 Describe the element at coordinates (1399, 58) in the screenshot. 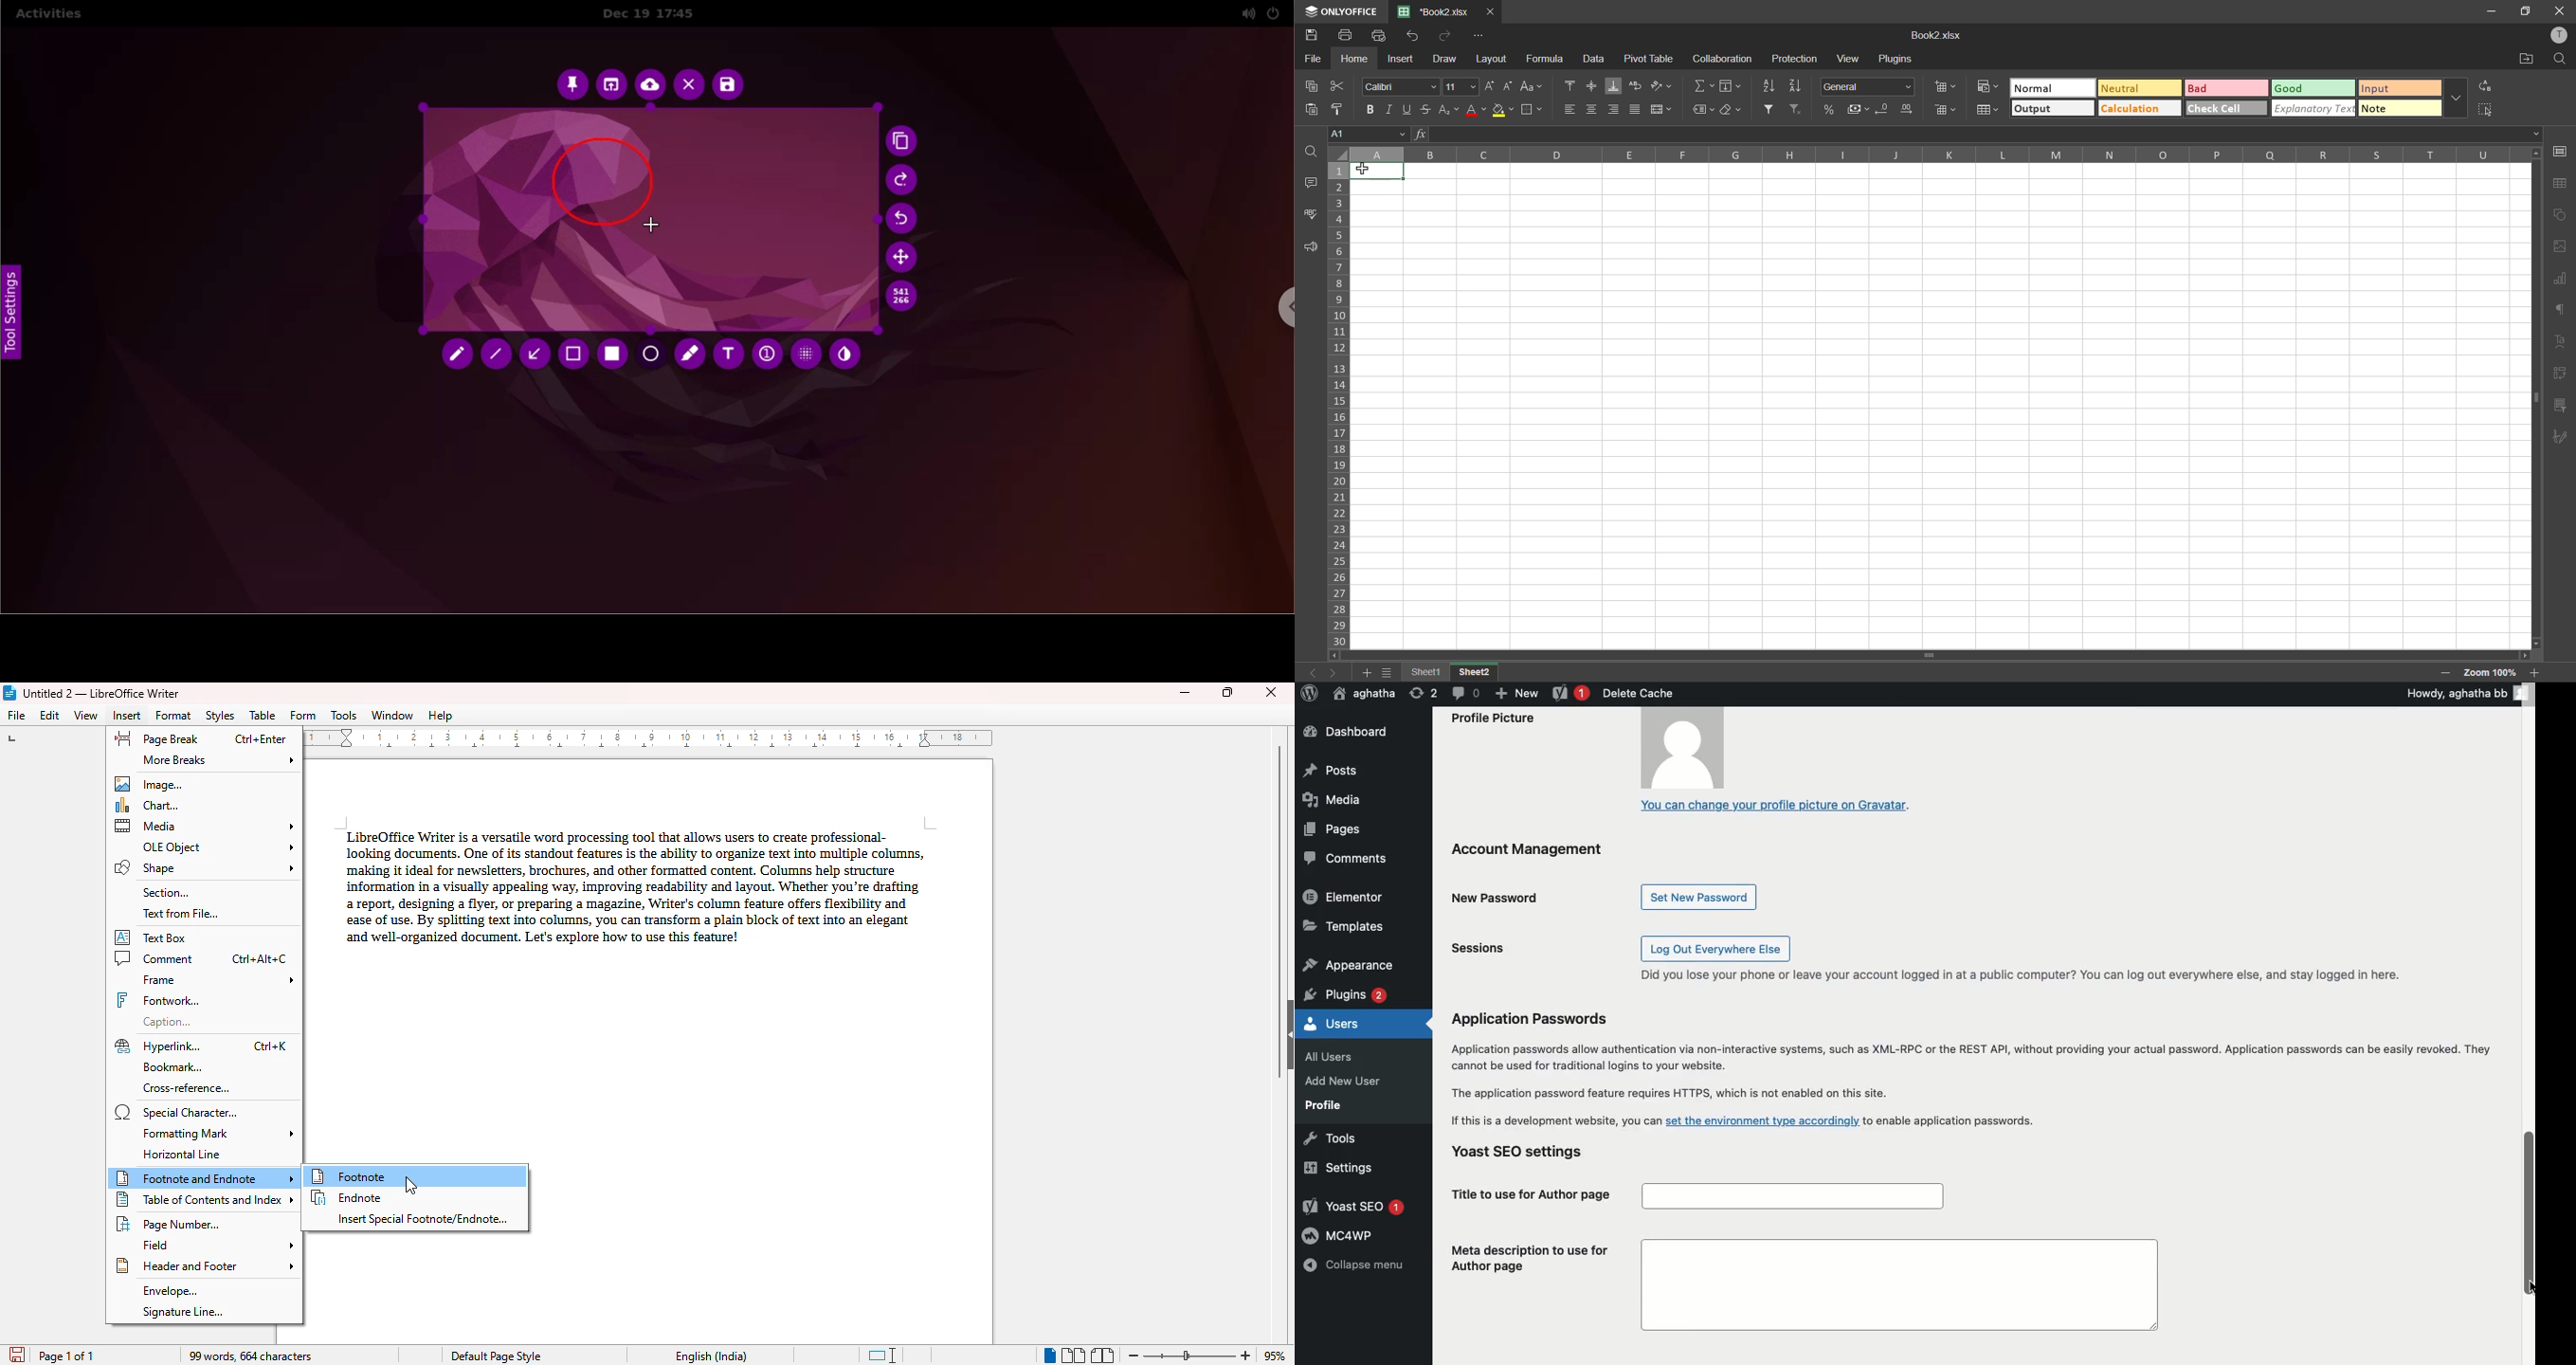

I see `insert` at that location.